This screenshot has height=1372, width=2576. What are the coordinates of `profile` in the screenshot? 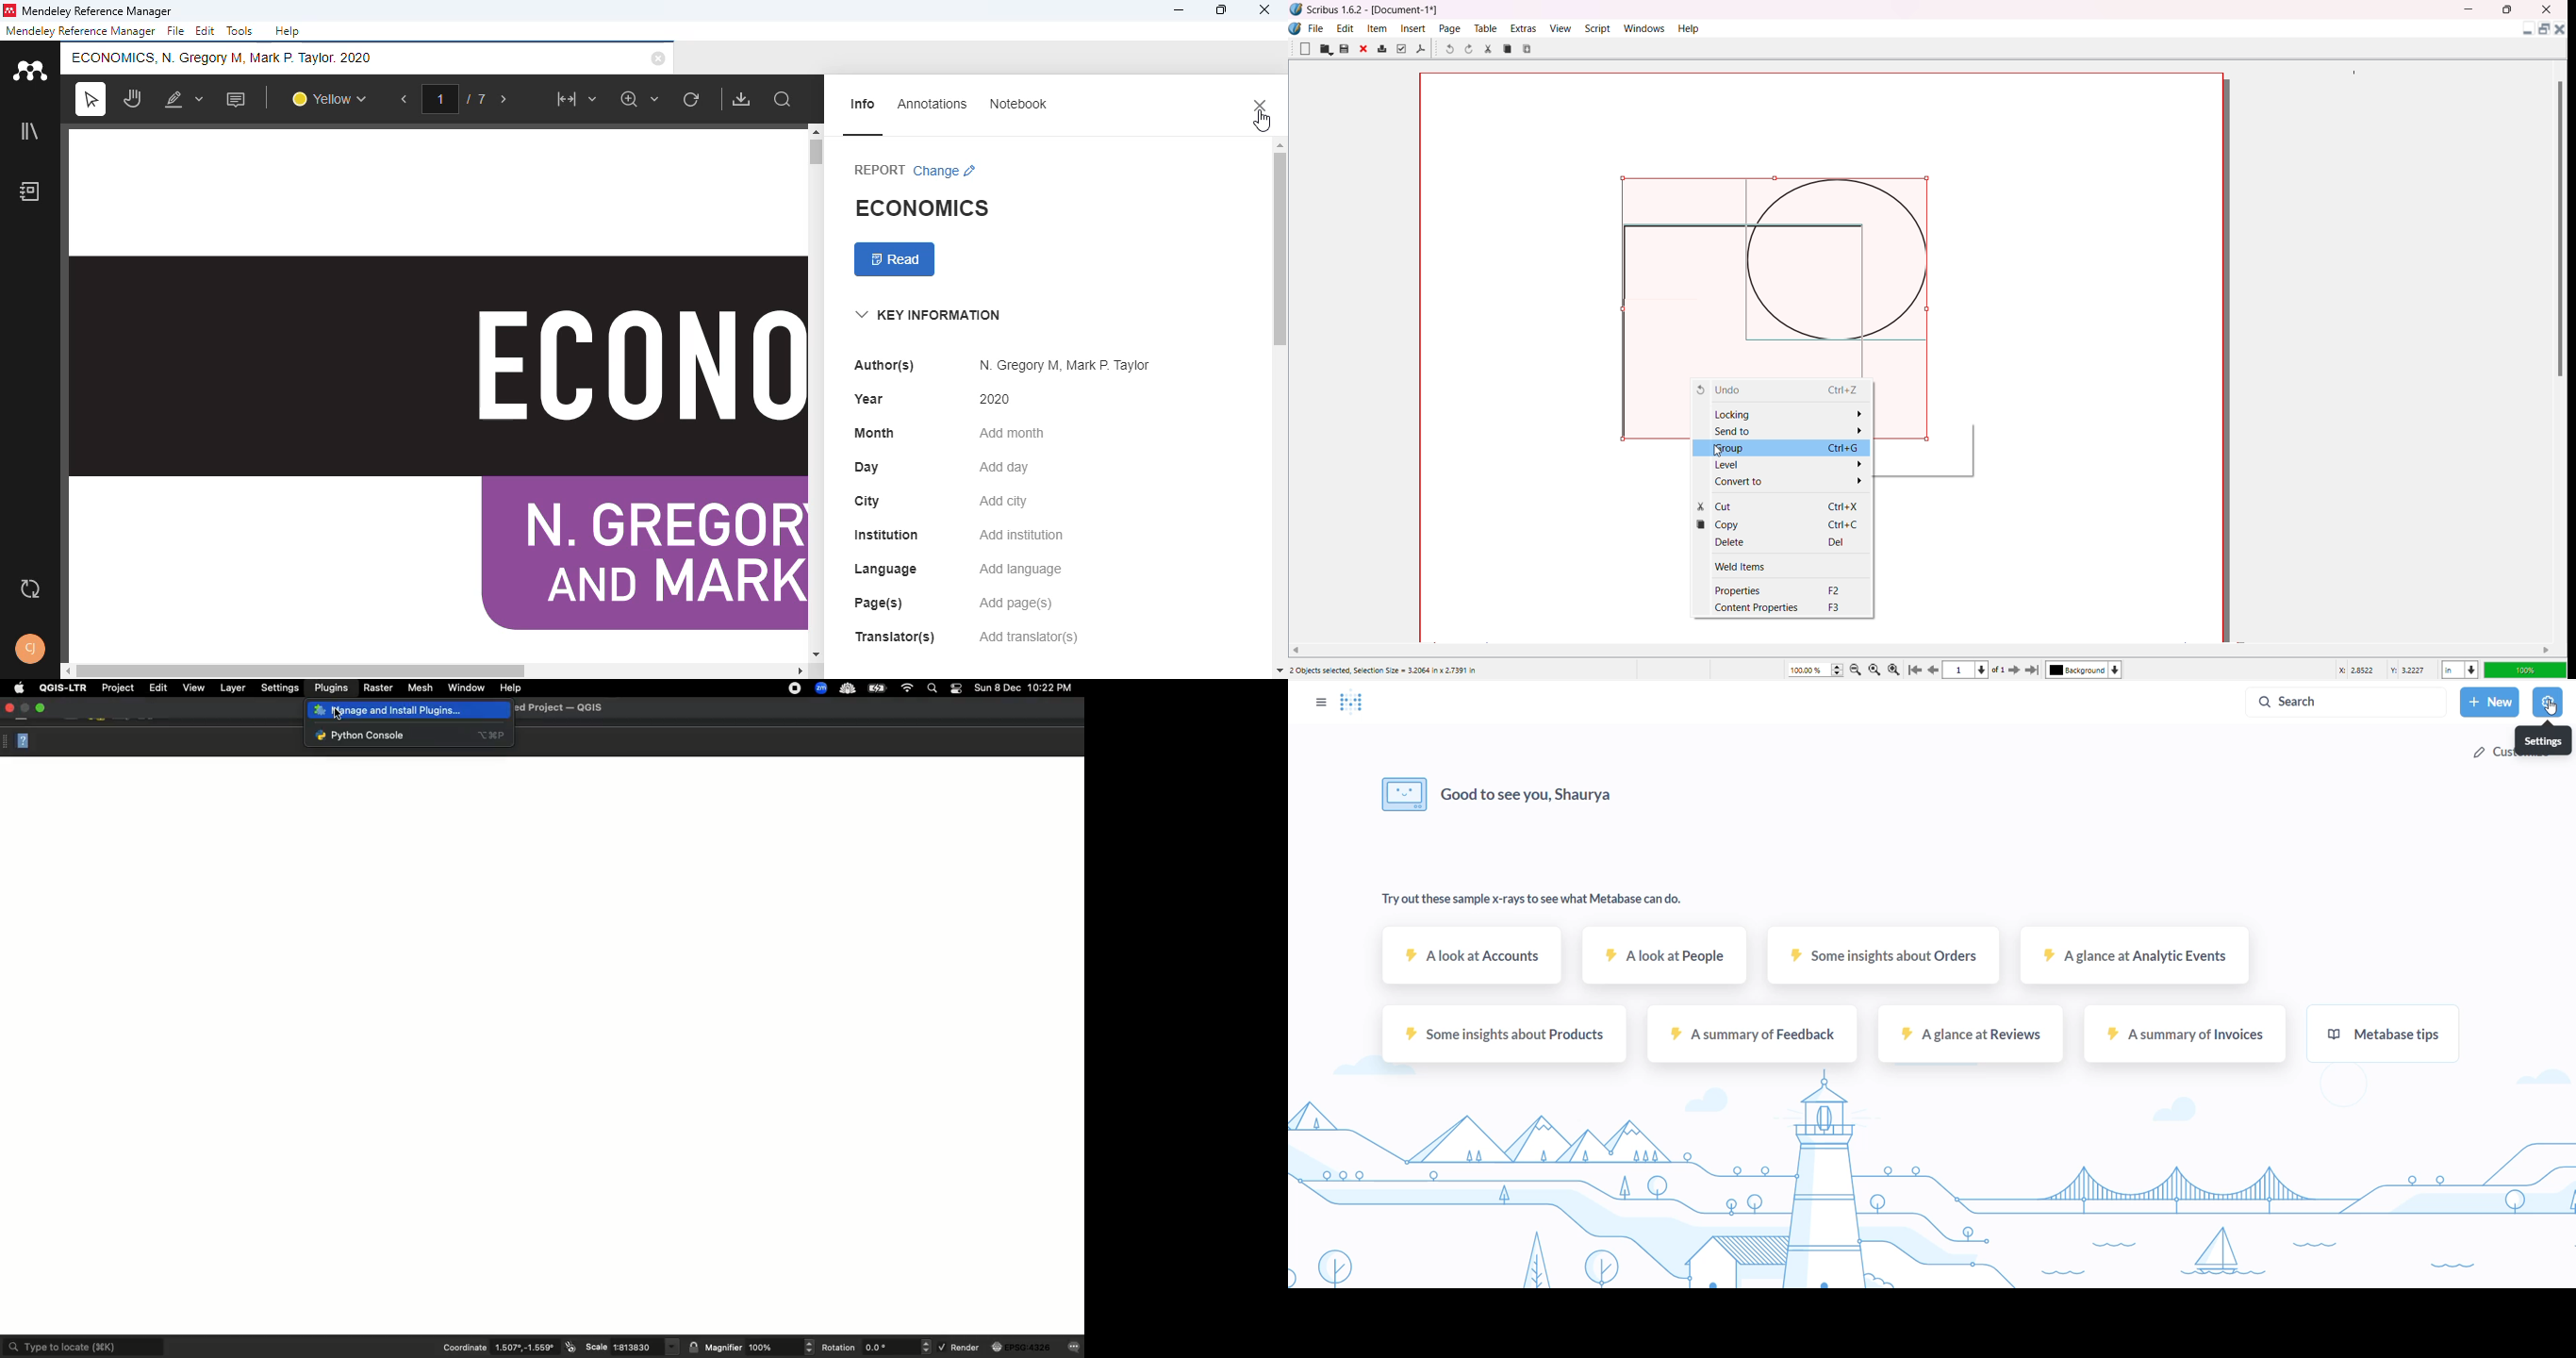 It's located at (30, 649).